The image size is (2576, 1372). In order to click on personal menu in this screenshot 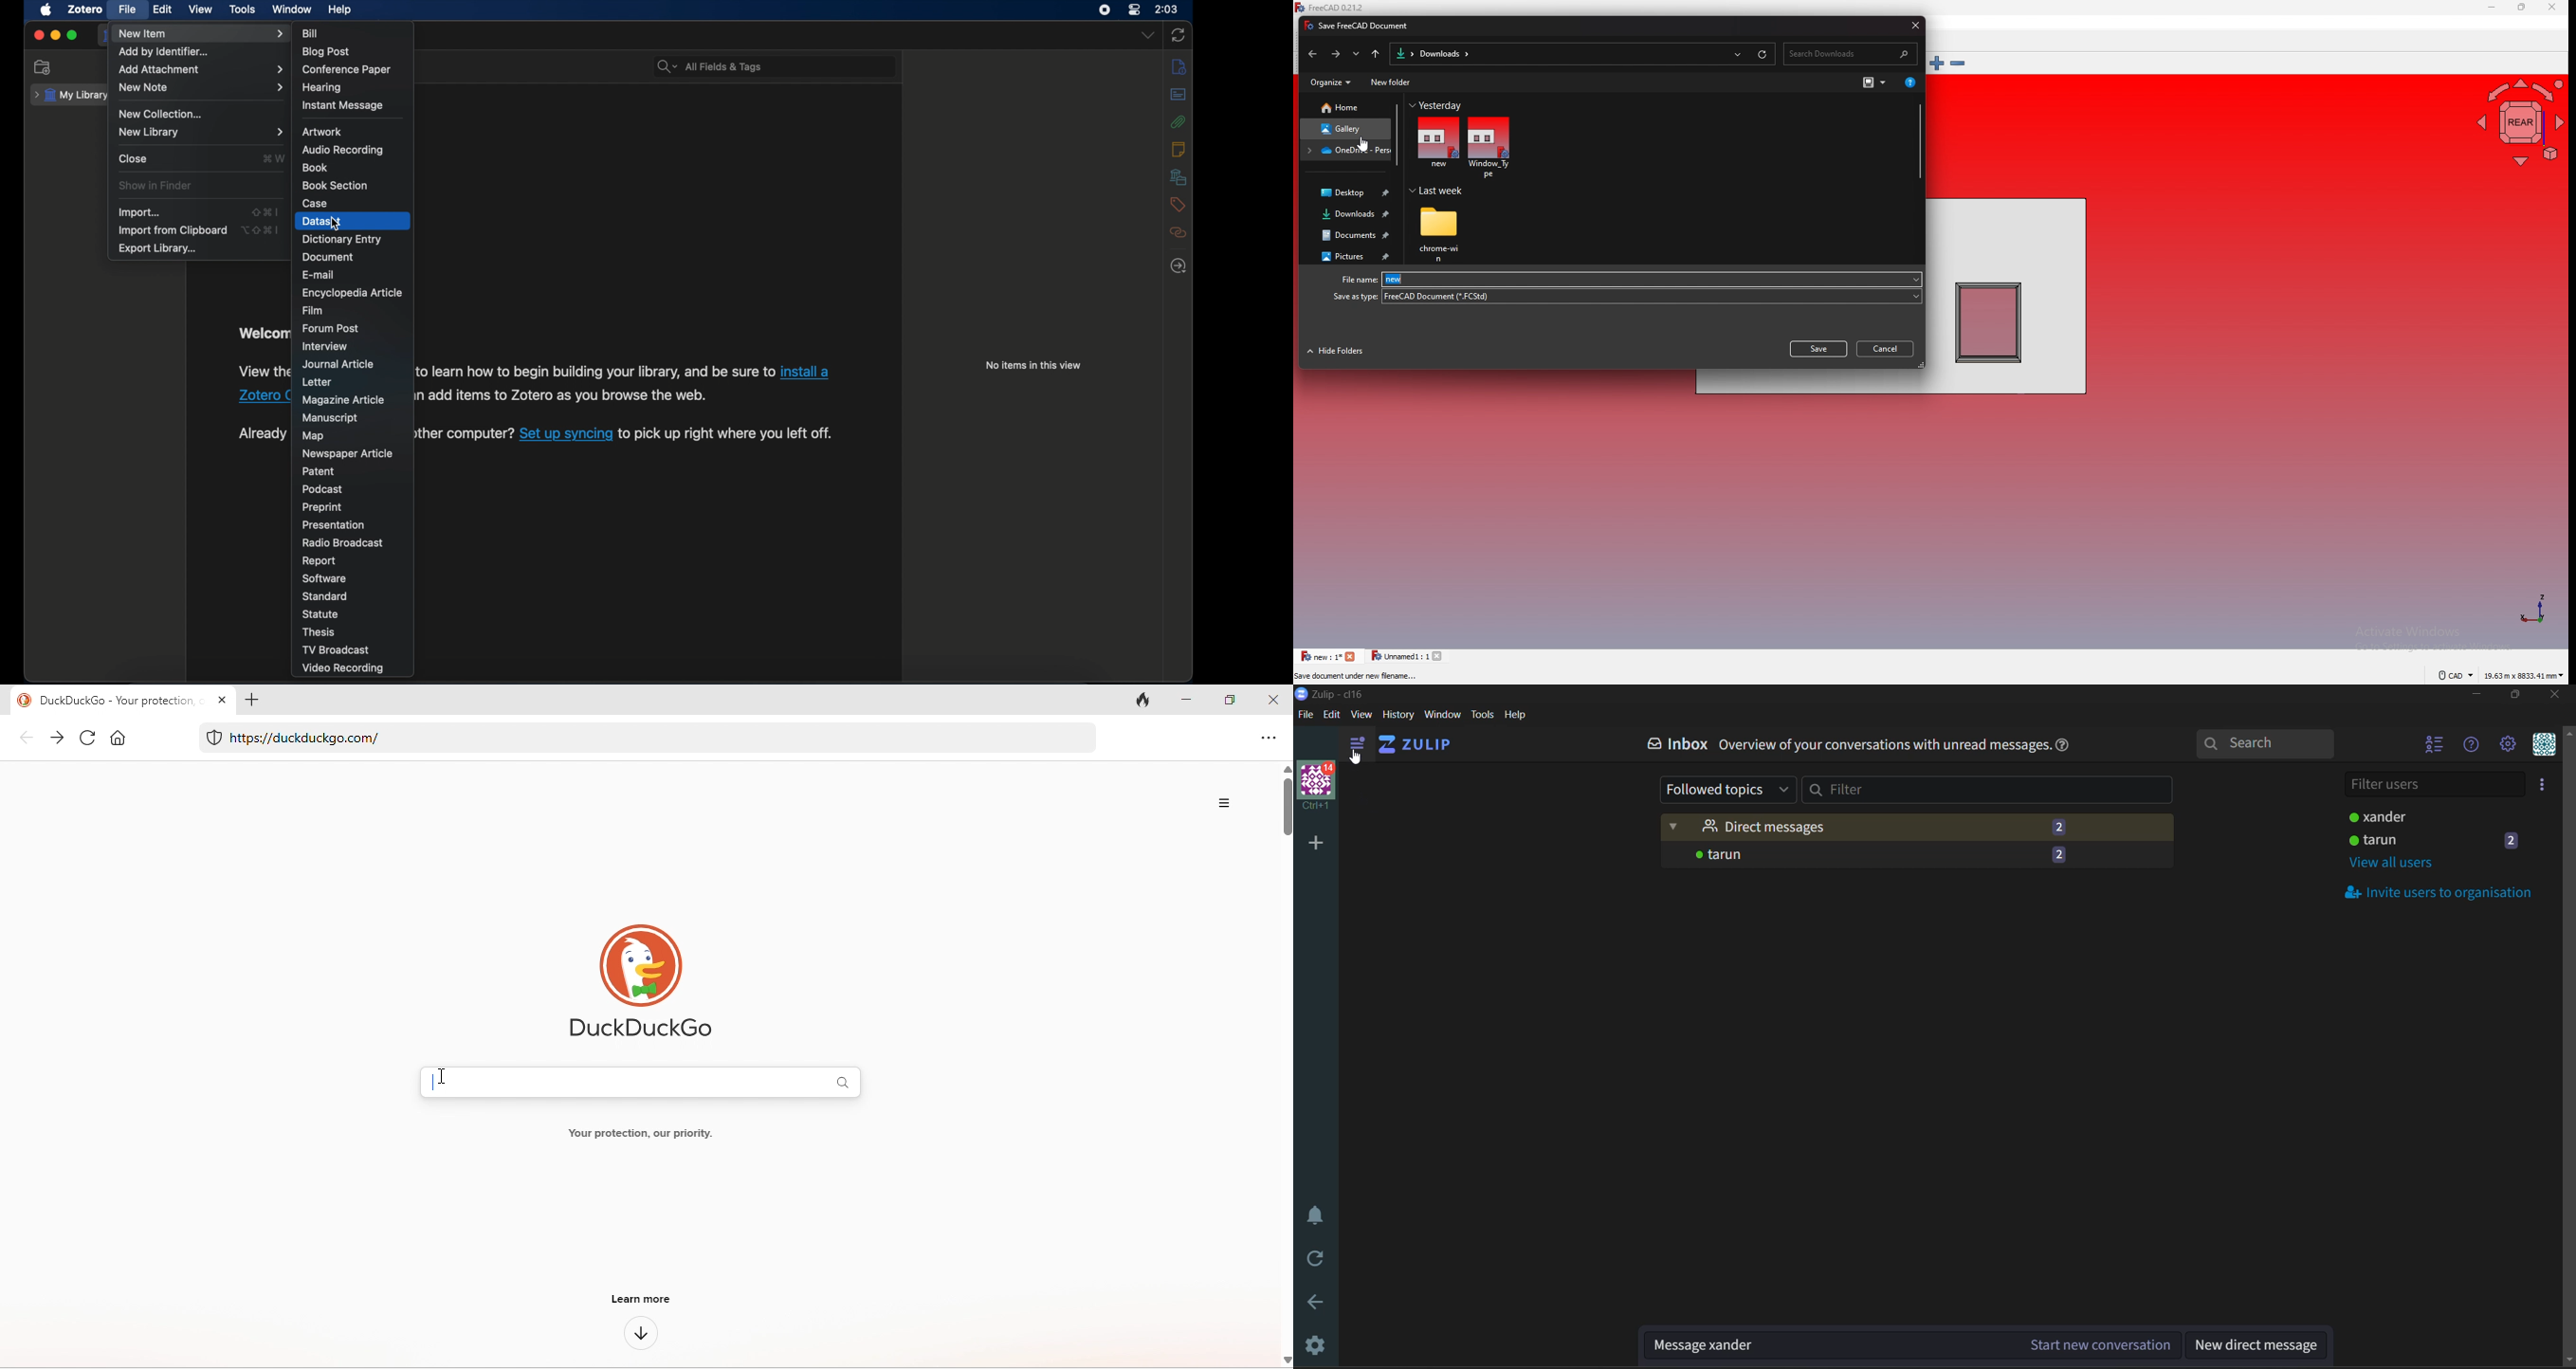, I will do `click(2543, 747)`.